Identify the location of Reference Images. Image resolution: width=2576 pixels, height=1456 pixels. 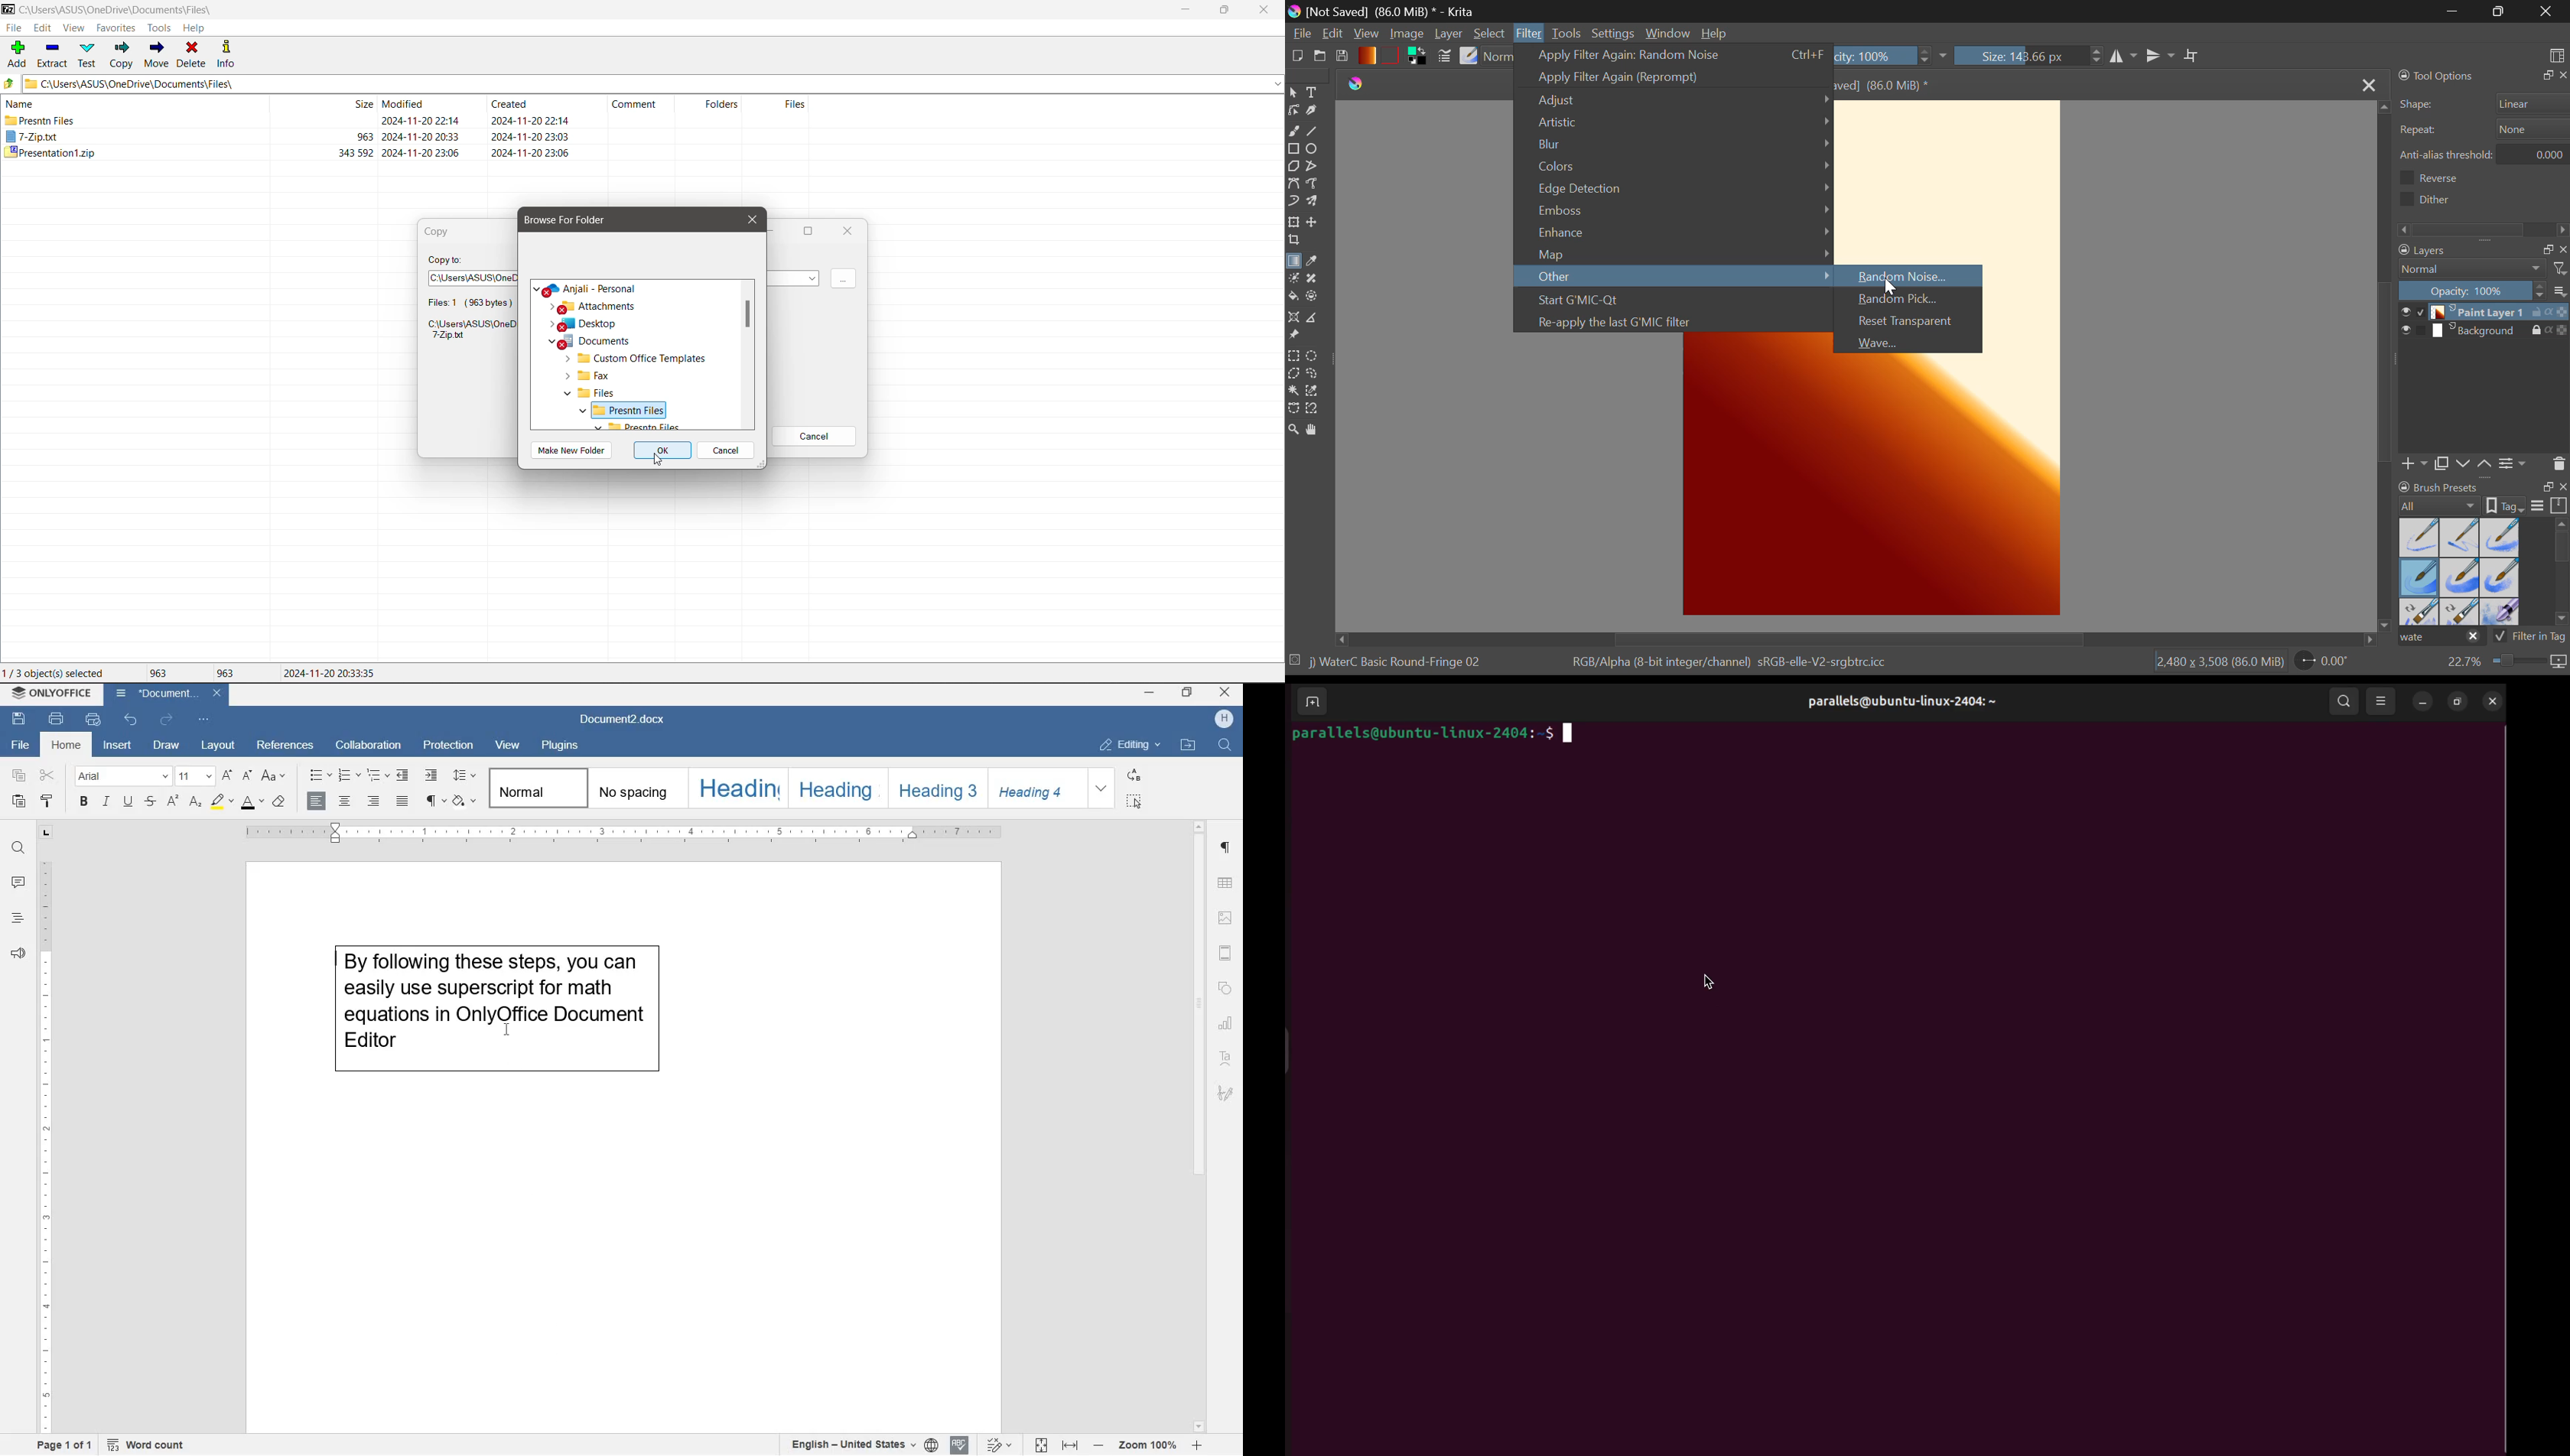
(1296, 337).